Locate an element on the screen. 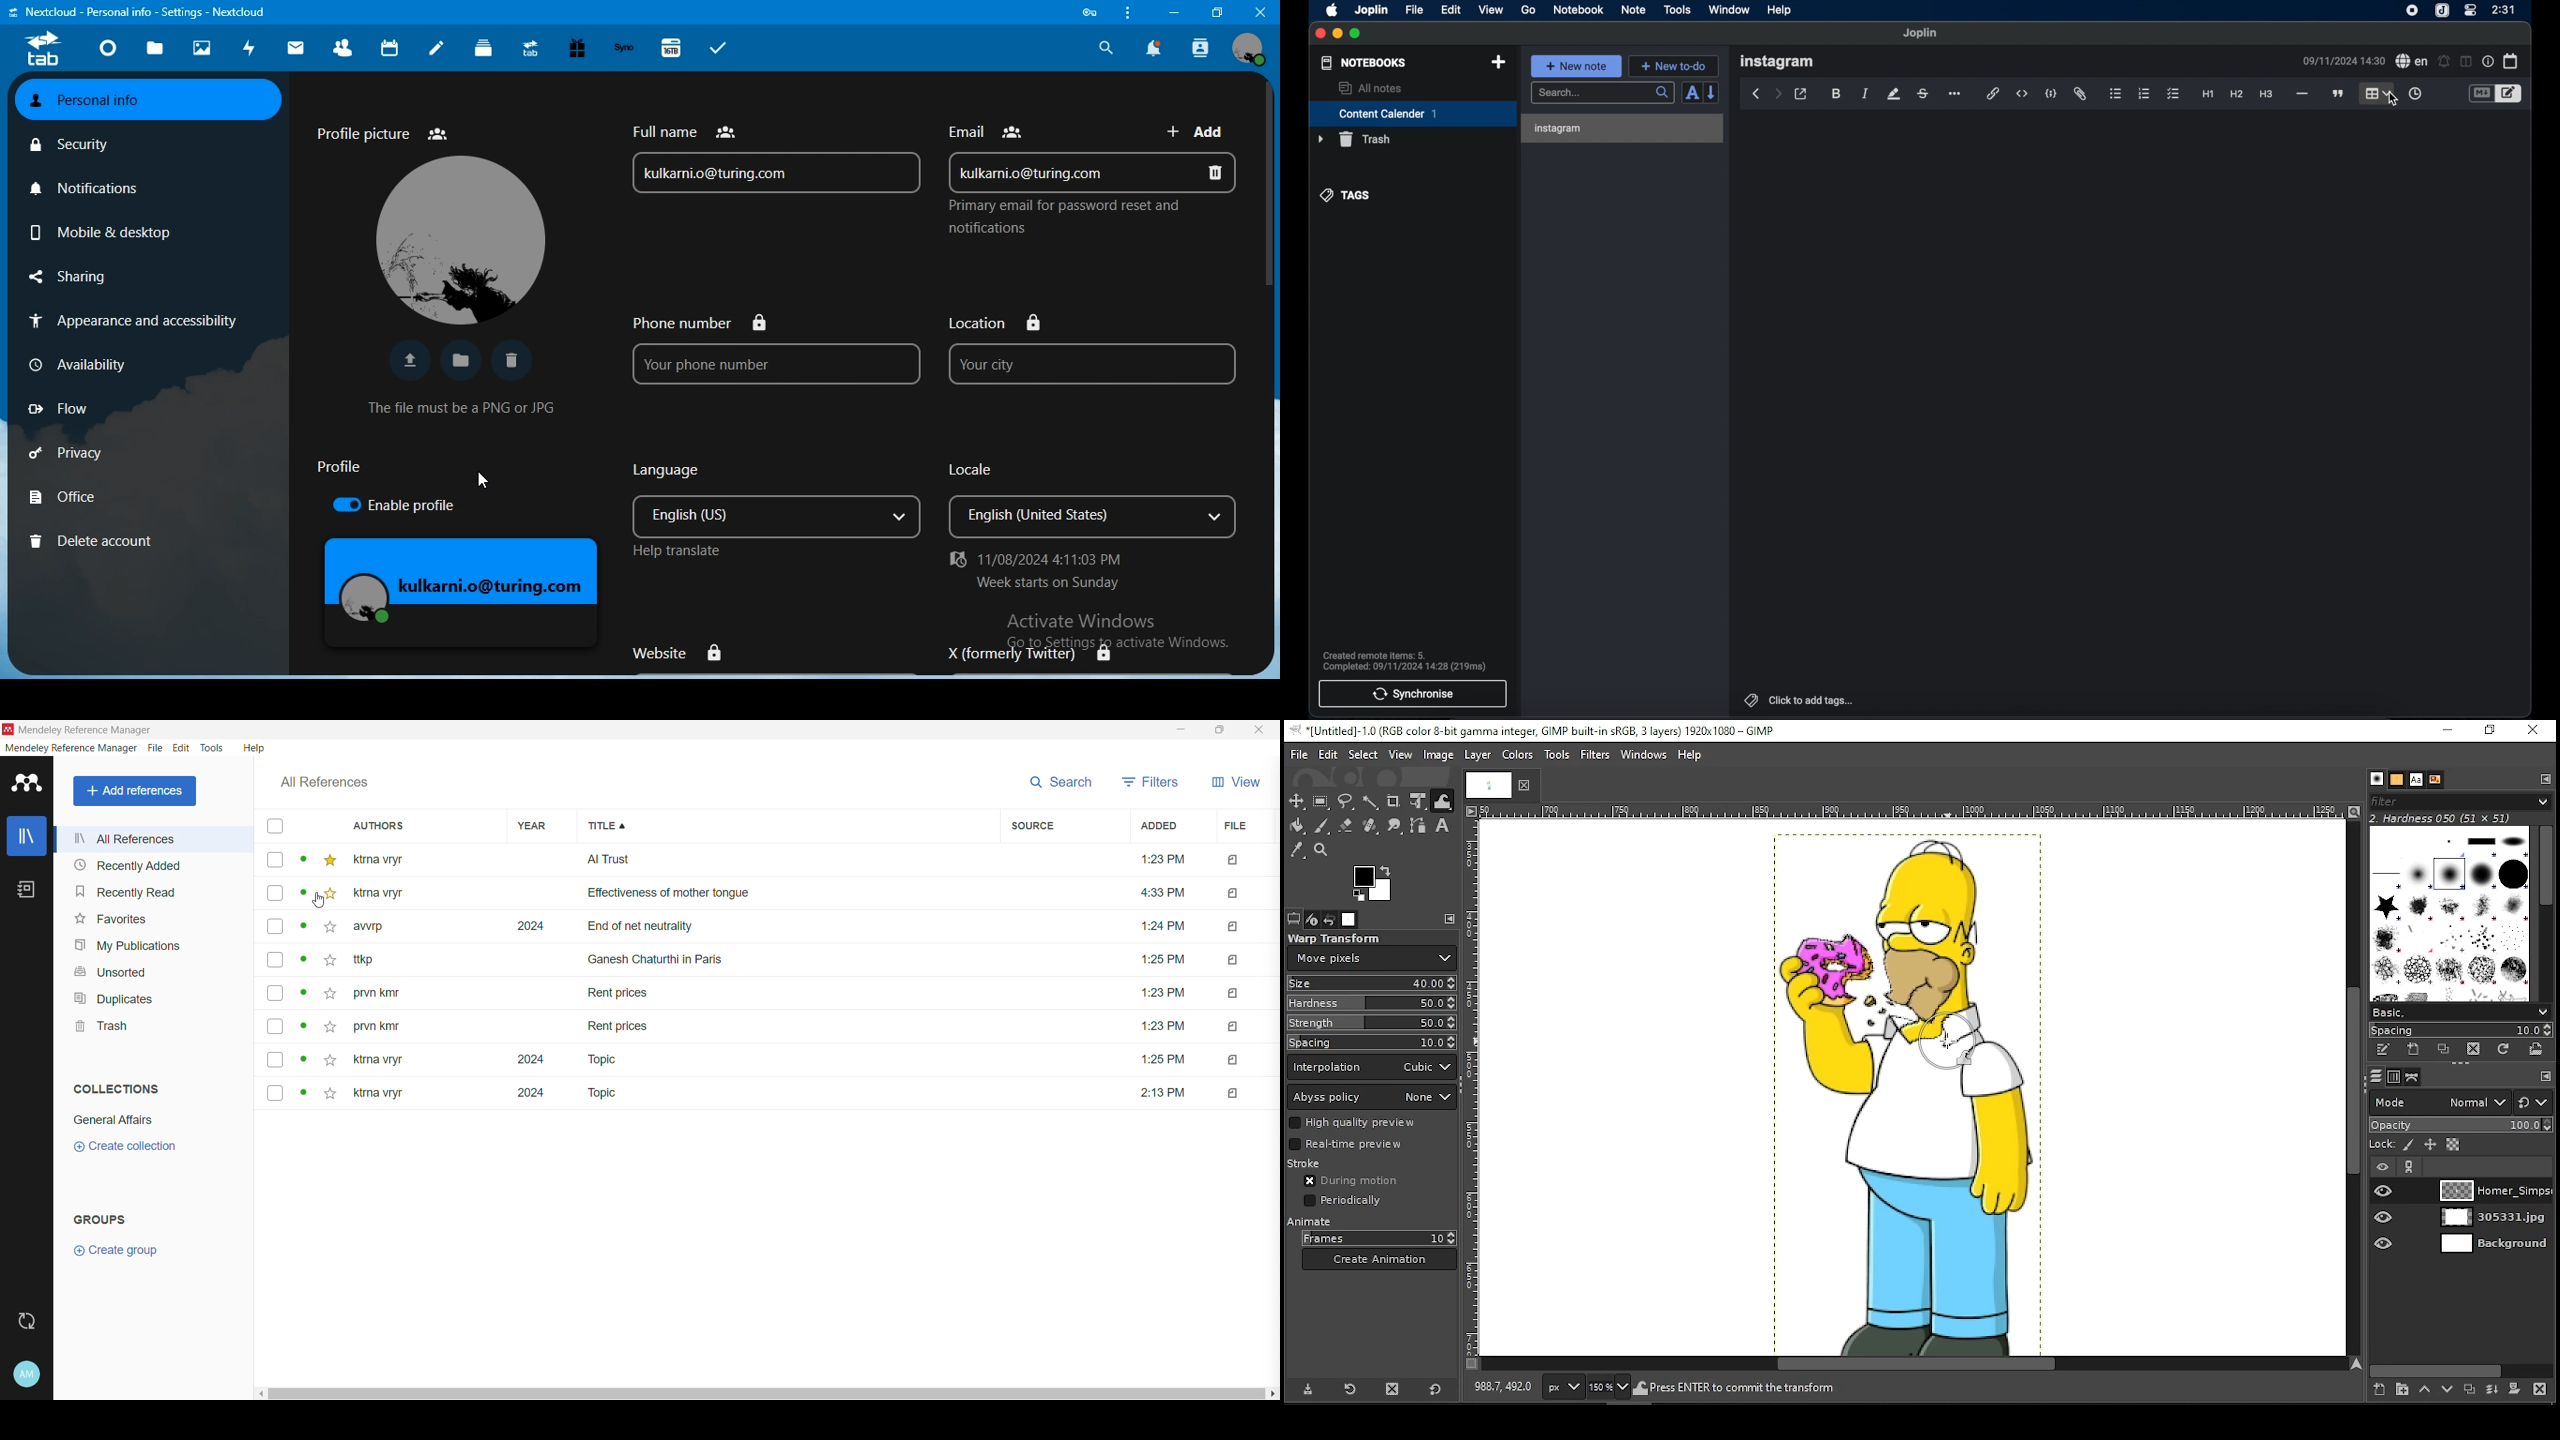  Filters is located at coordinates (1151, 782).